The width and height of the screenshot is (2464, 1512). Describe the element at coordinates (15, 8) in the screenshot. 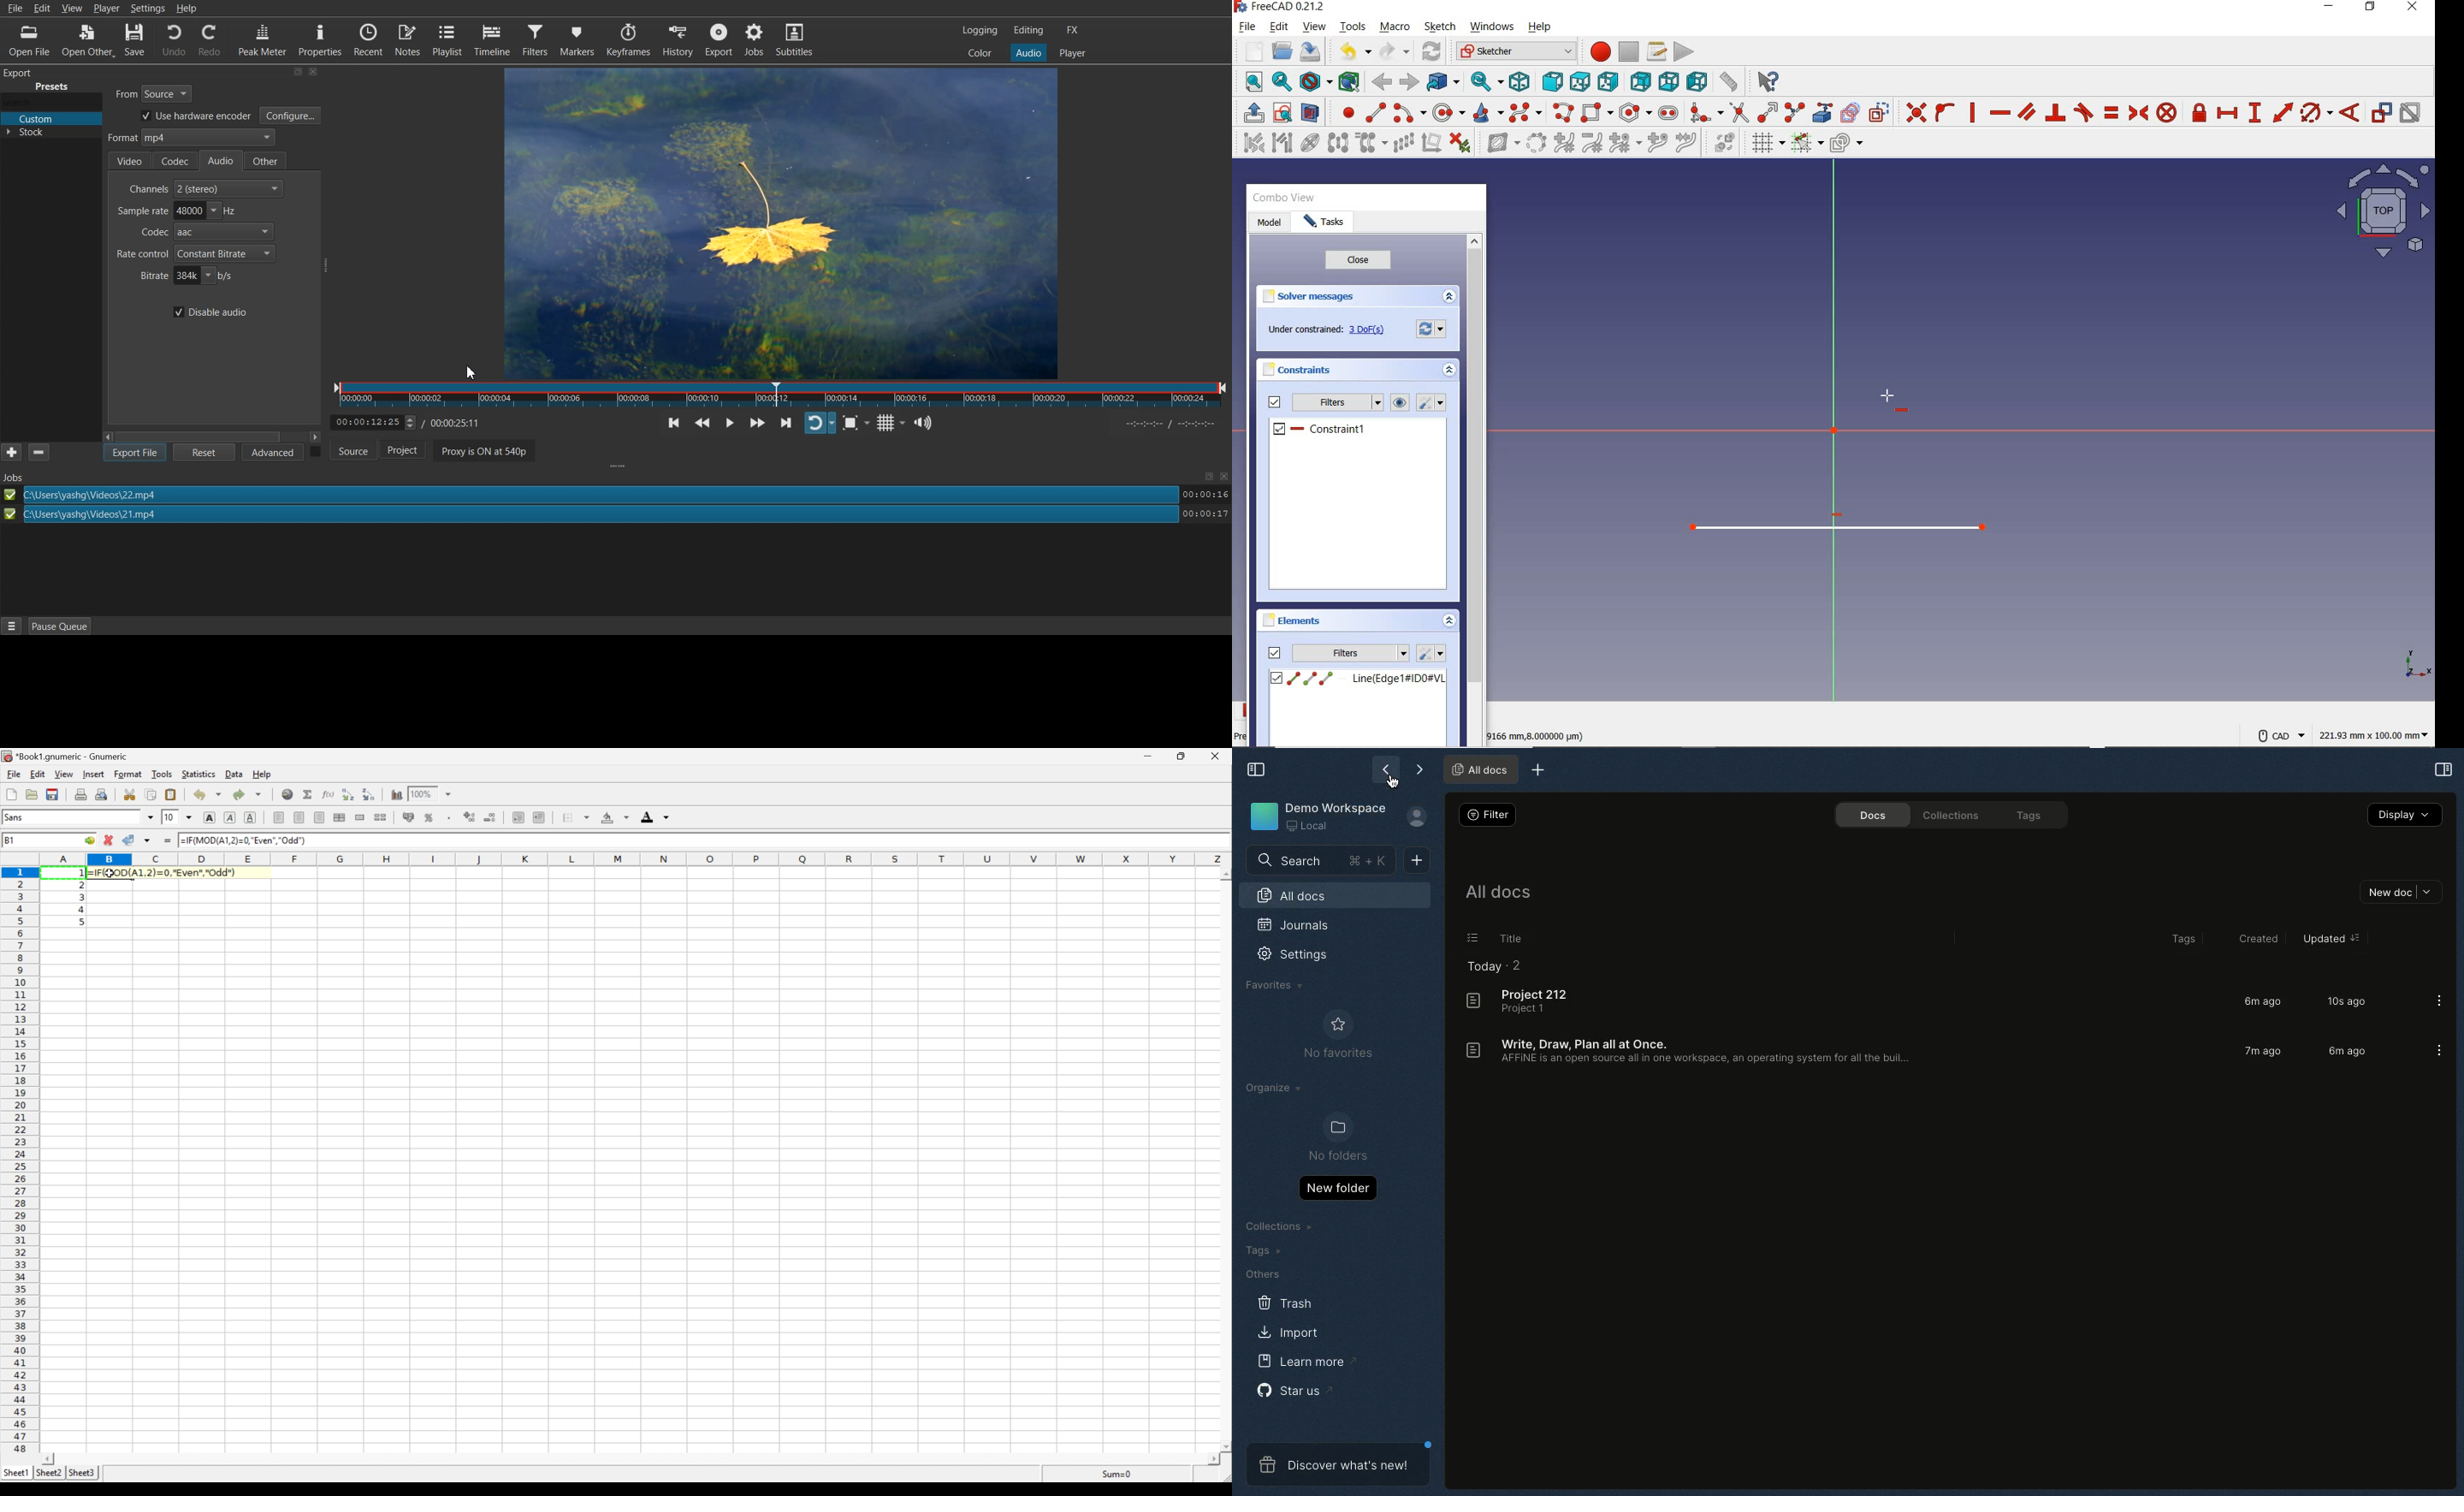

I see `File` at that location.